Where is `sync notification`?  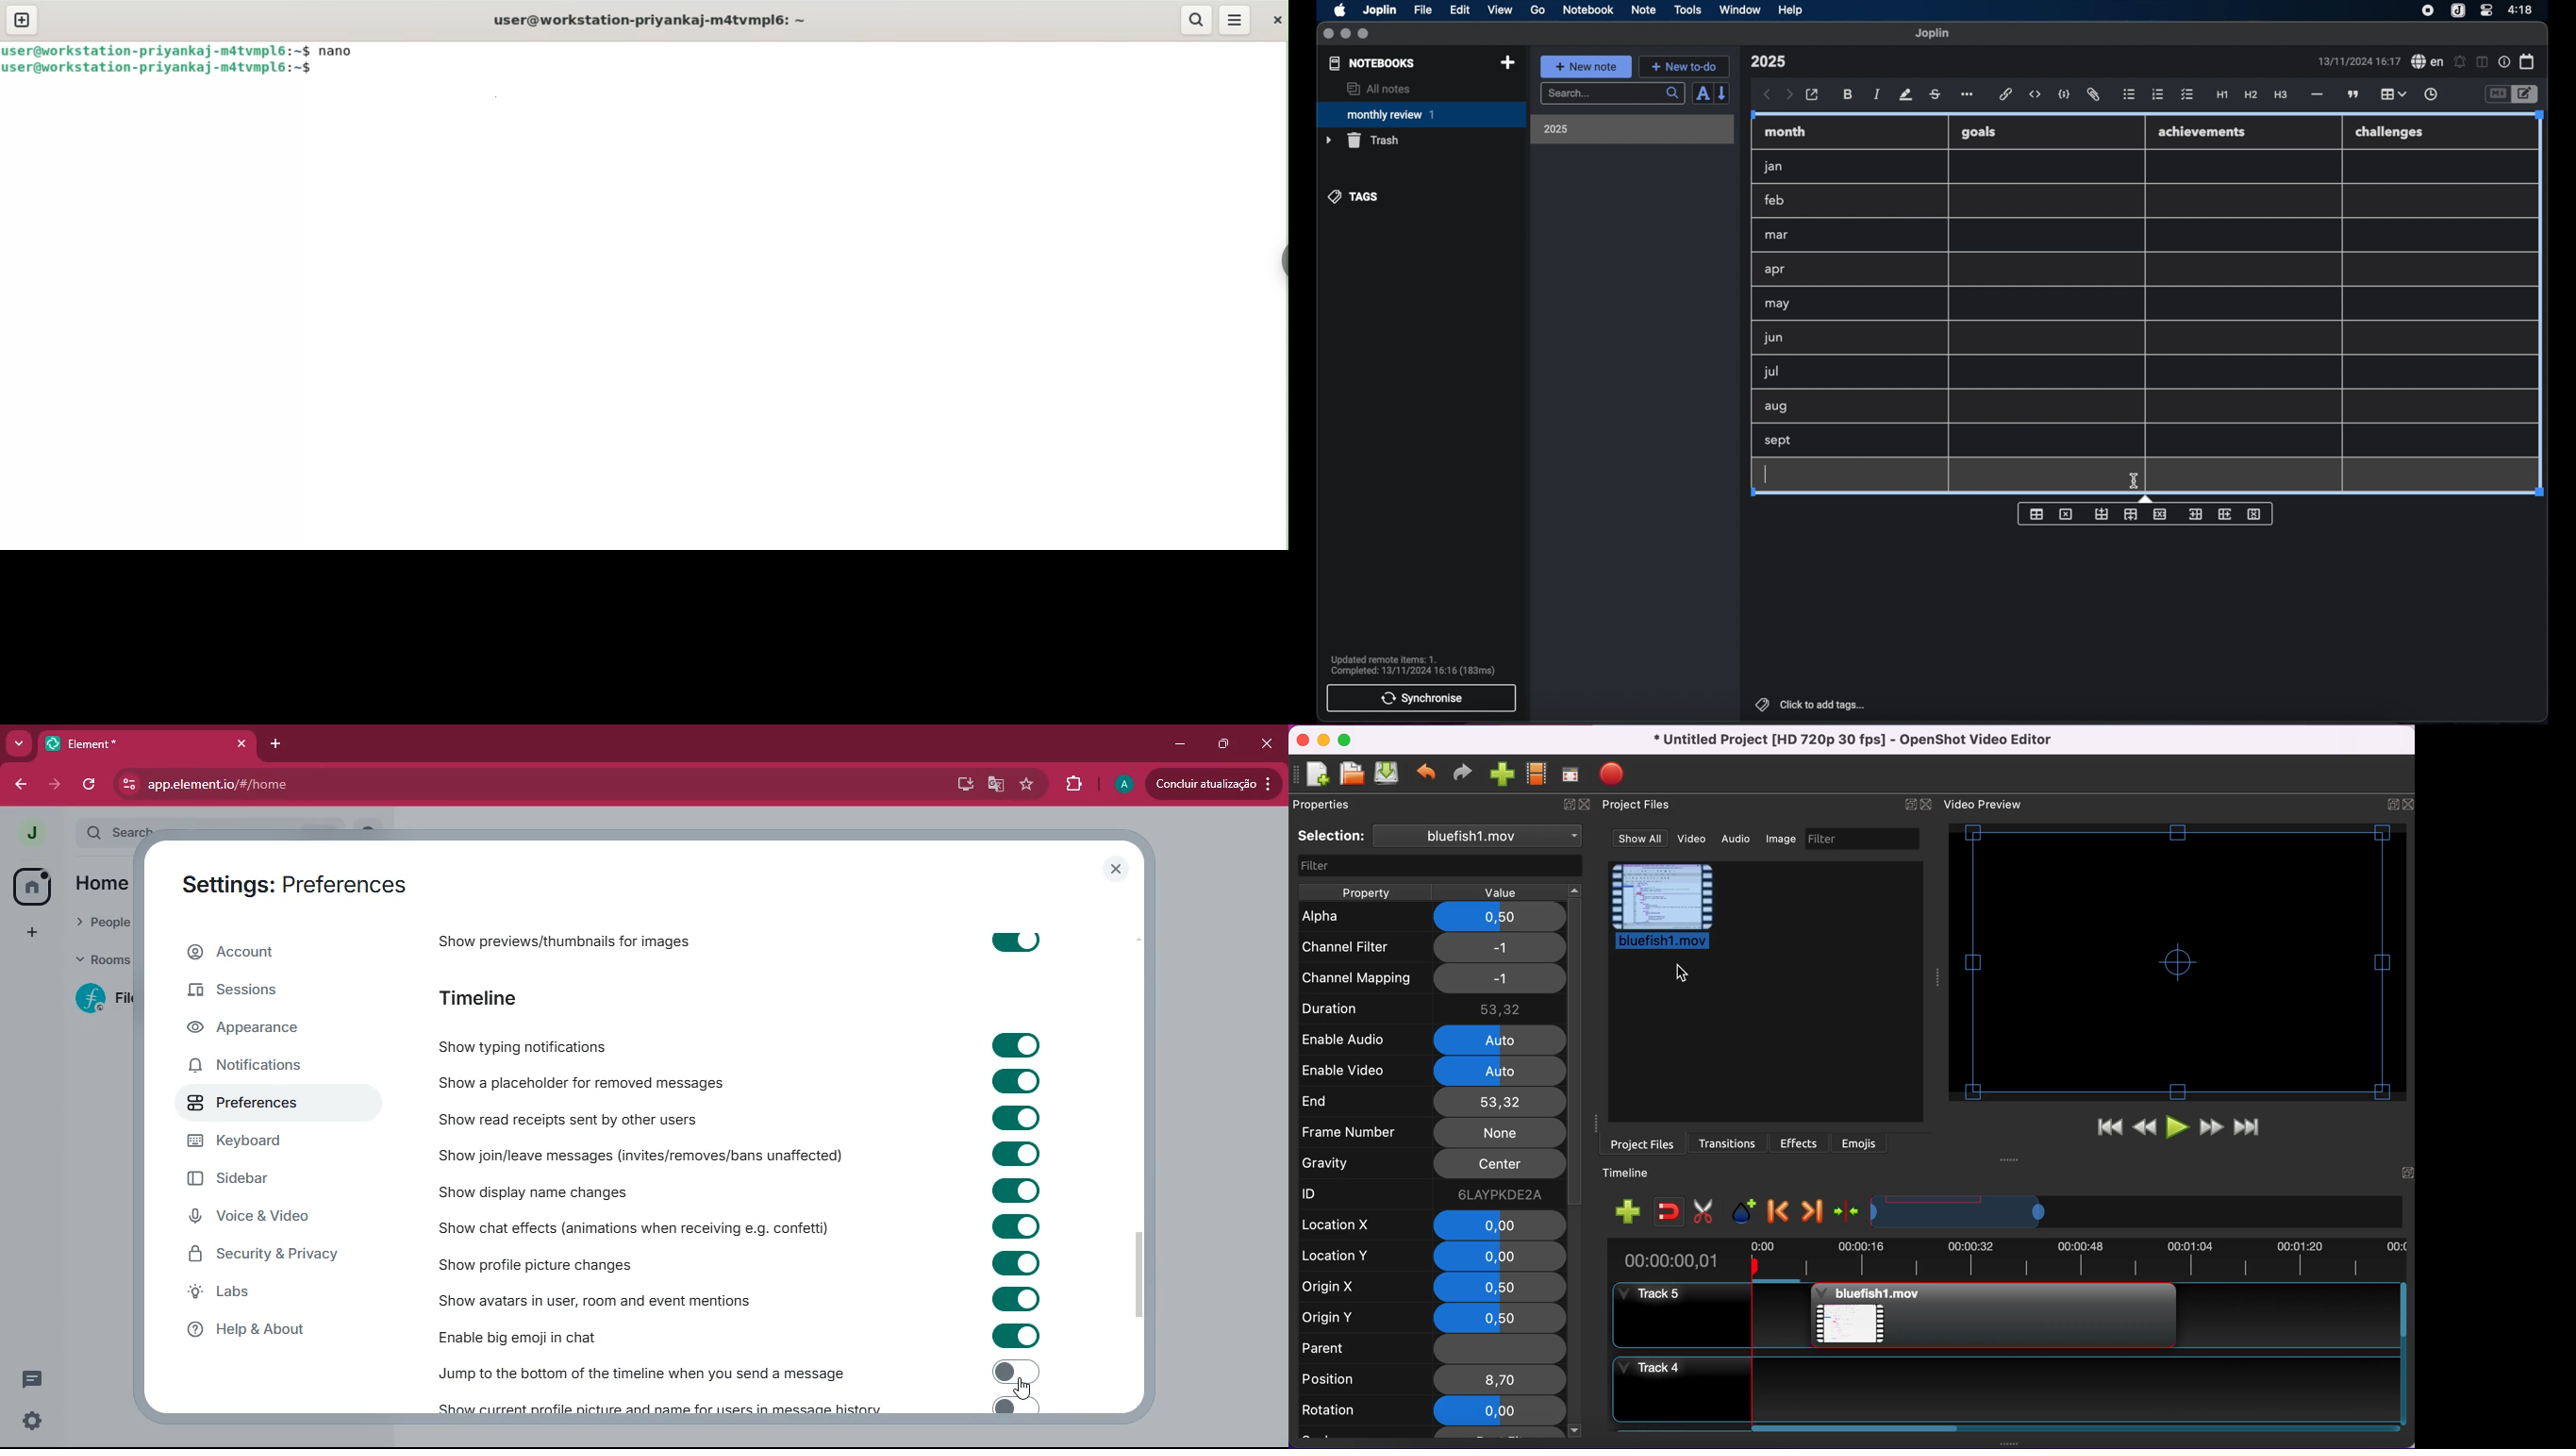 sync notification is located at coordinates (1413, 665).